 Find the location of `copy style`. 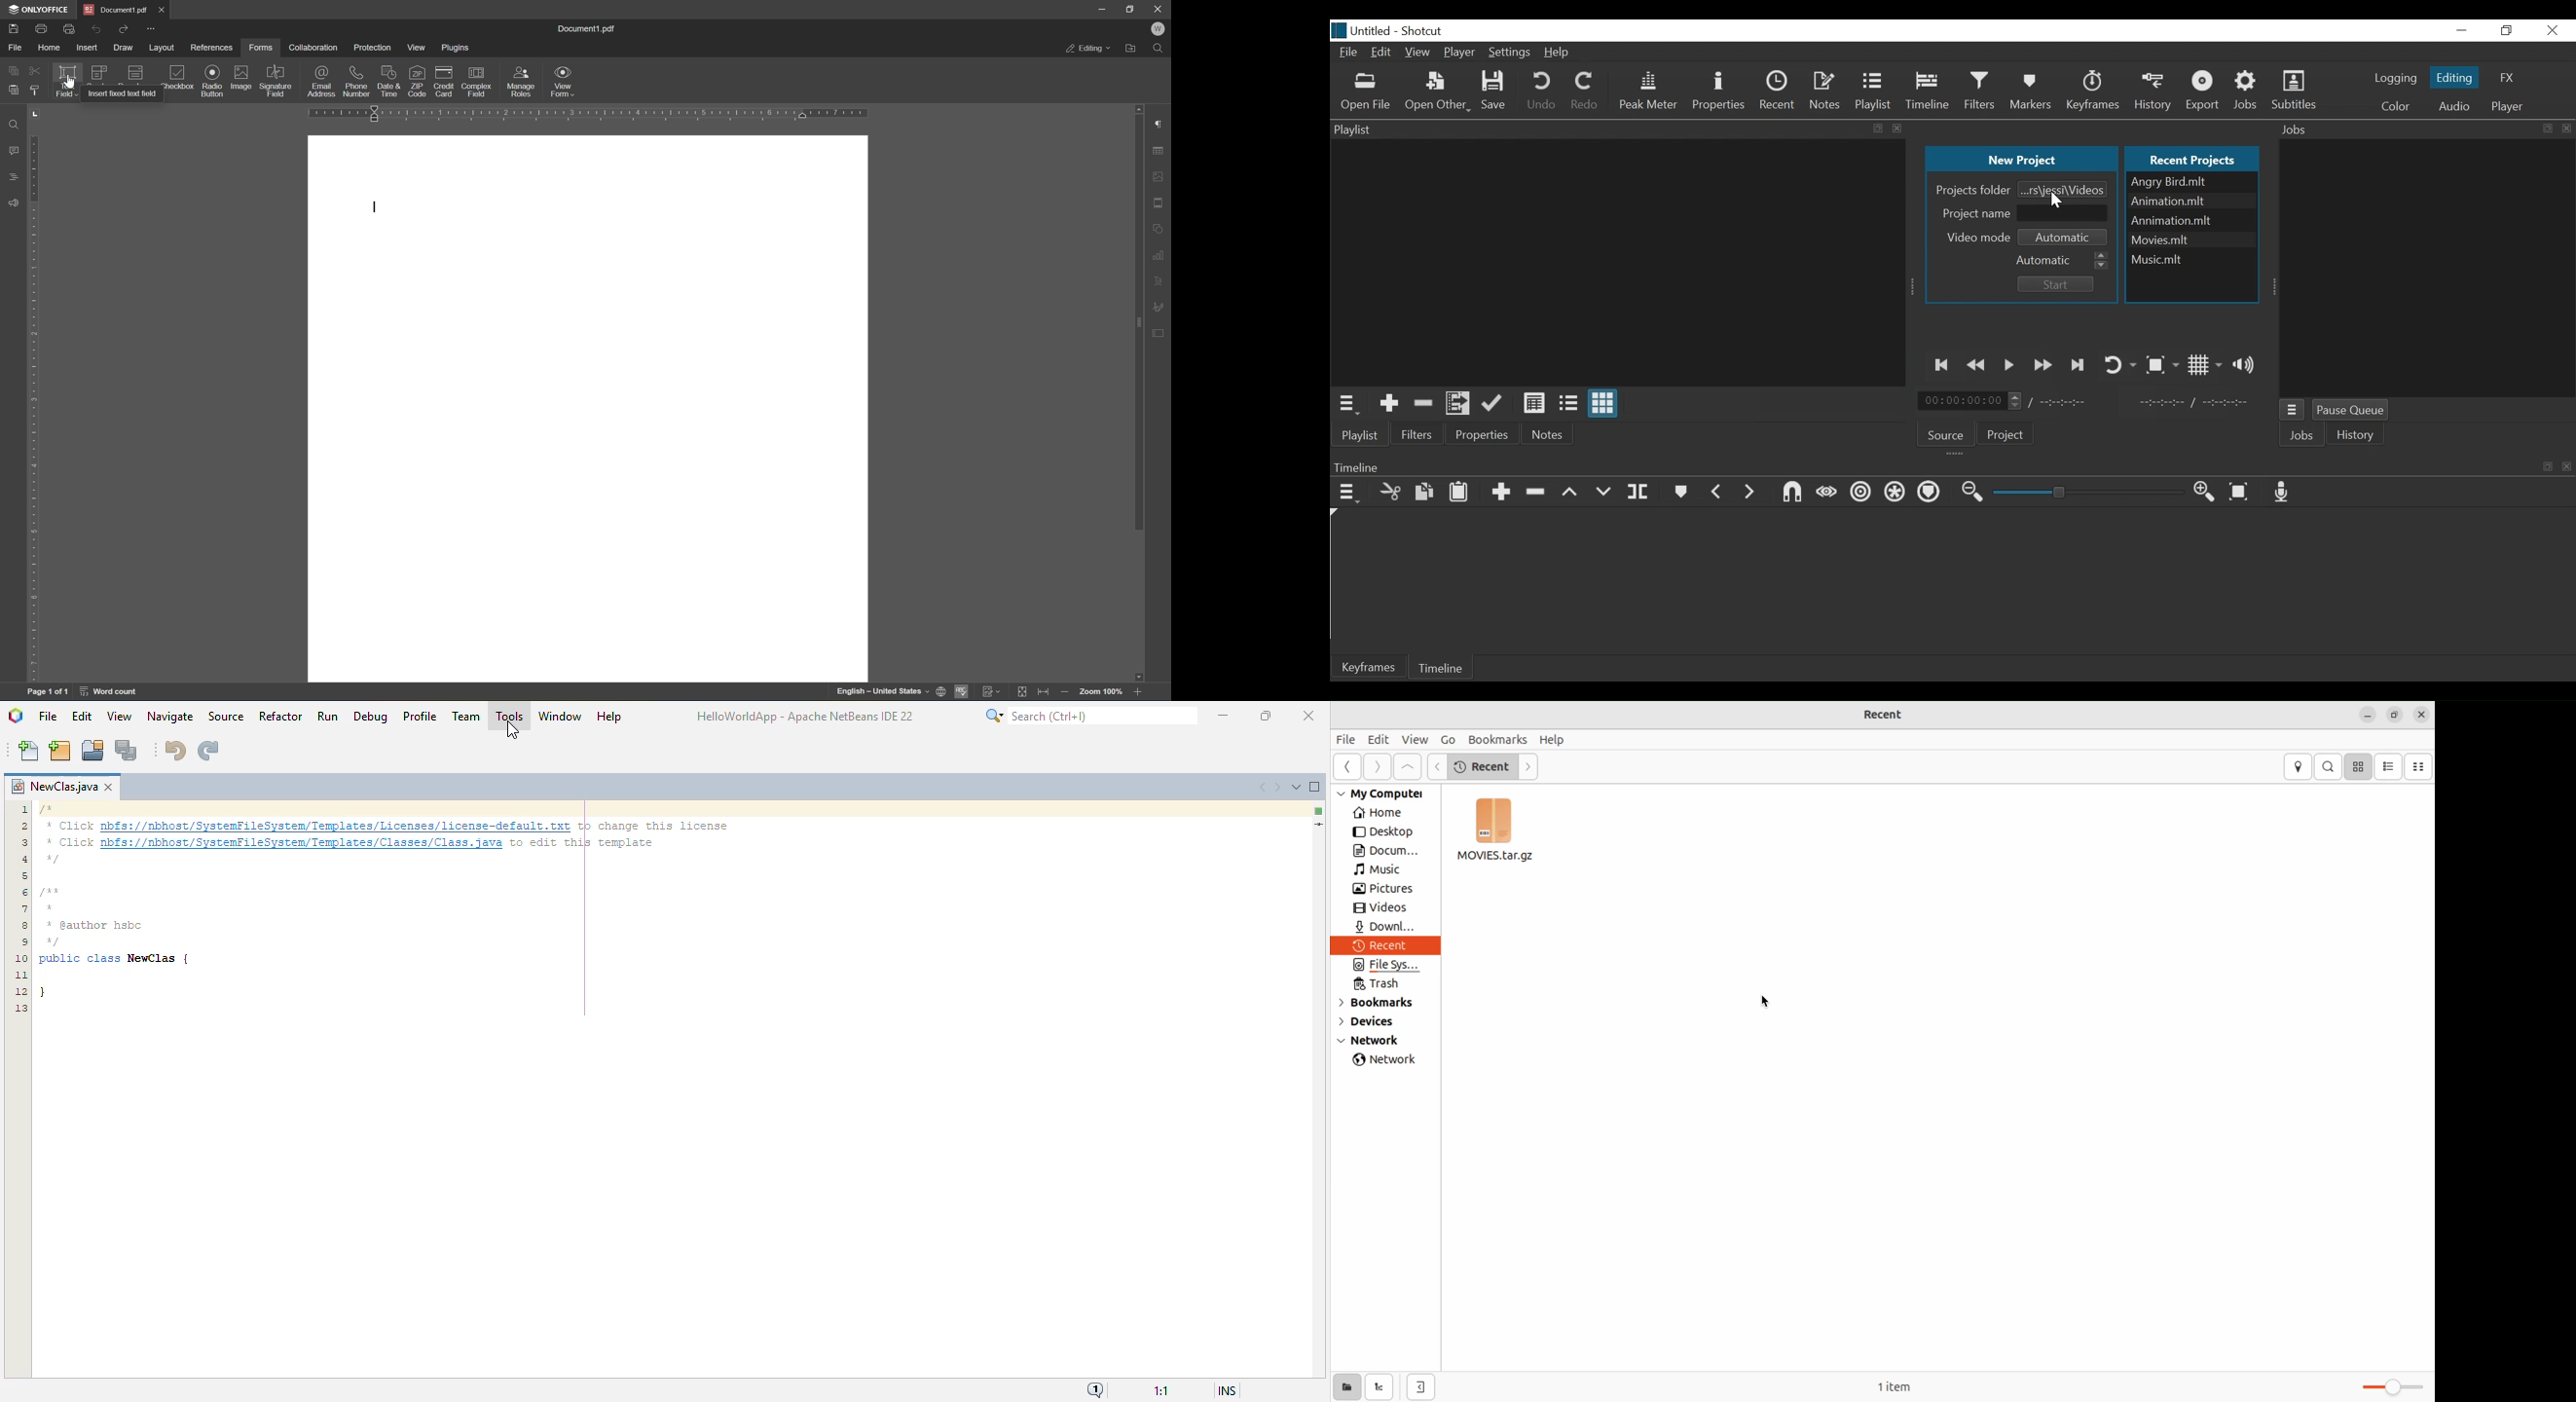

copy style is located at coordinates (34, 90).